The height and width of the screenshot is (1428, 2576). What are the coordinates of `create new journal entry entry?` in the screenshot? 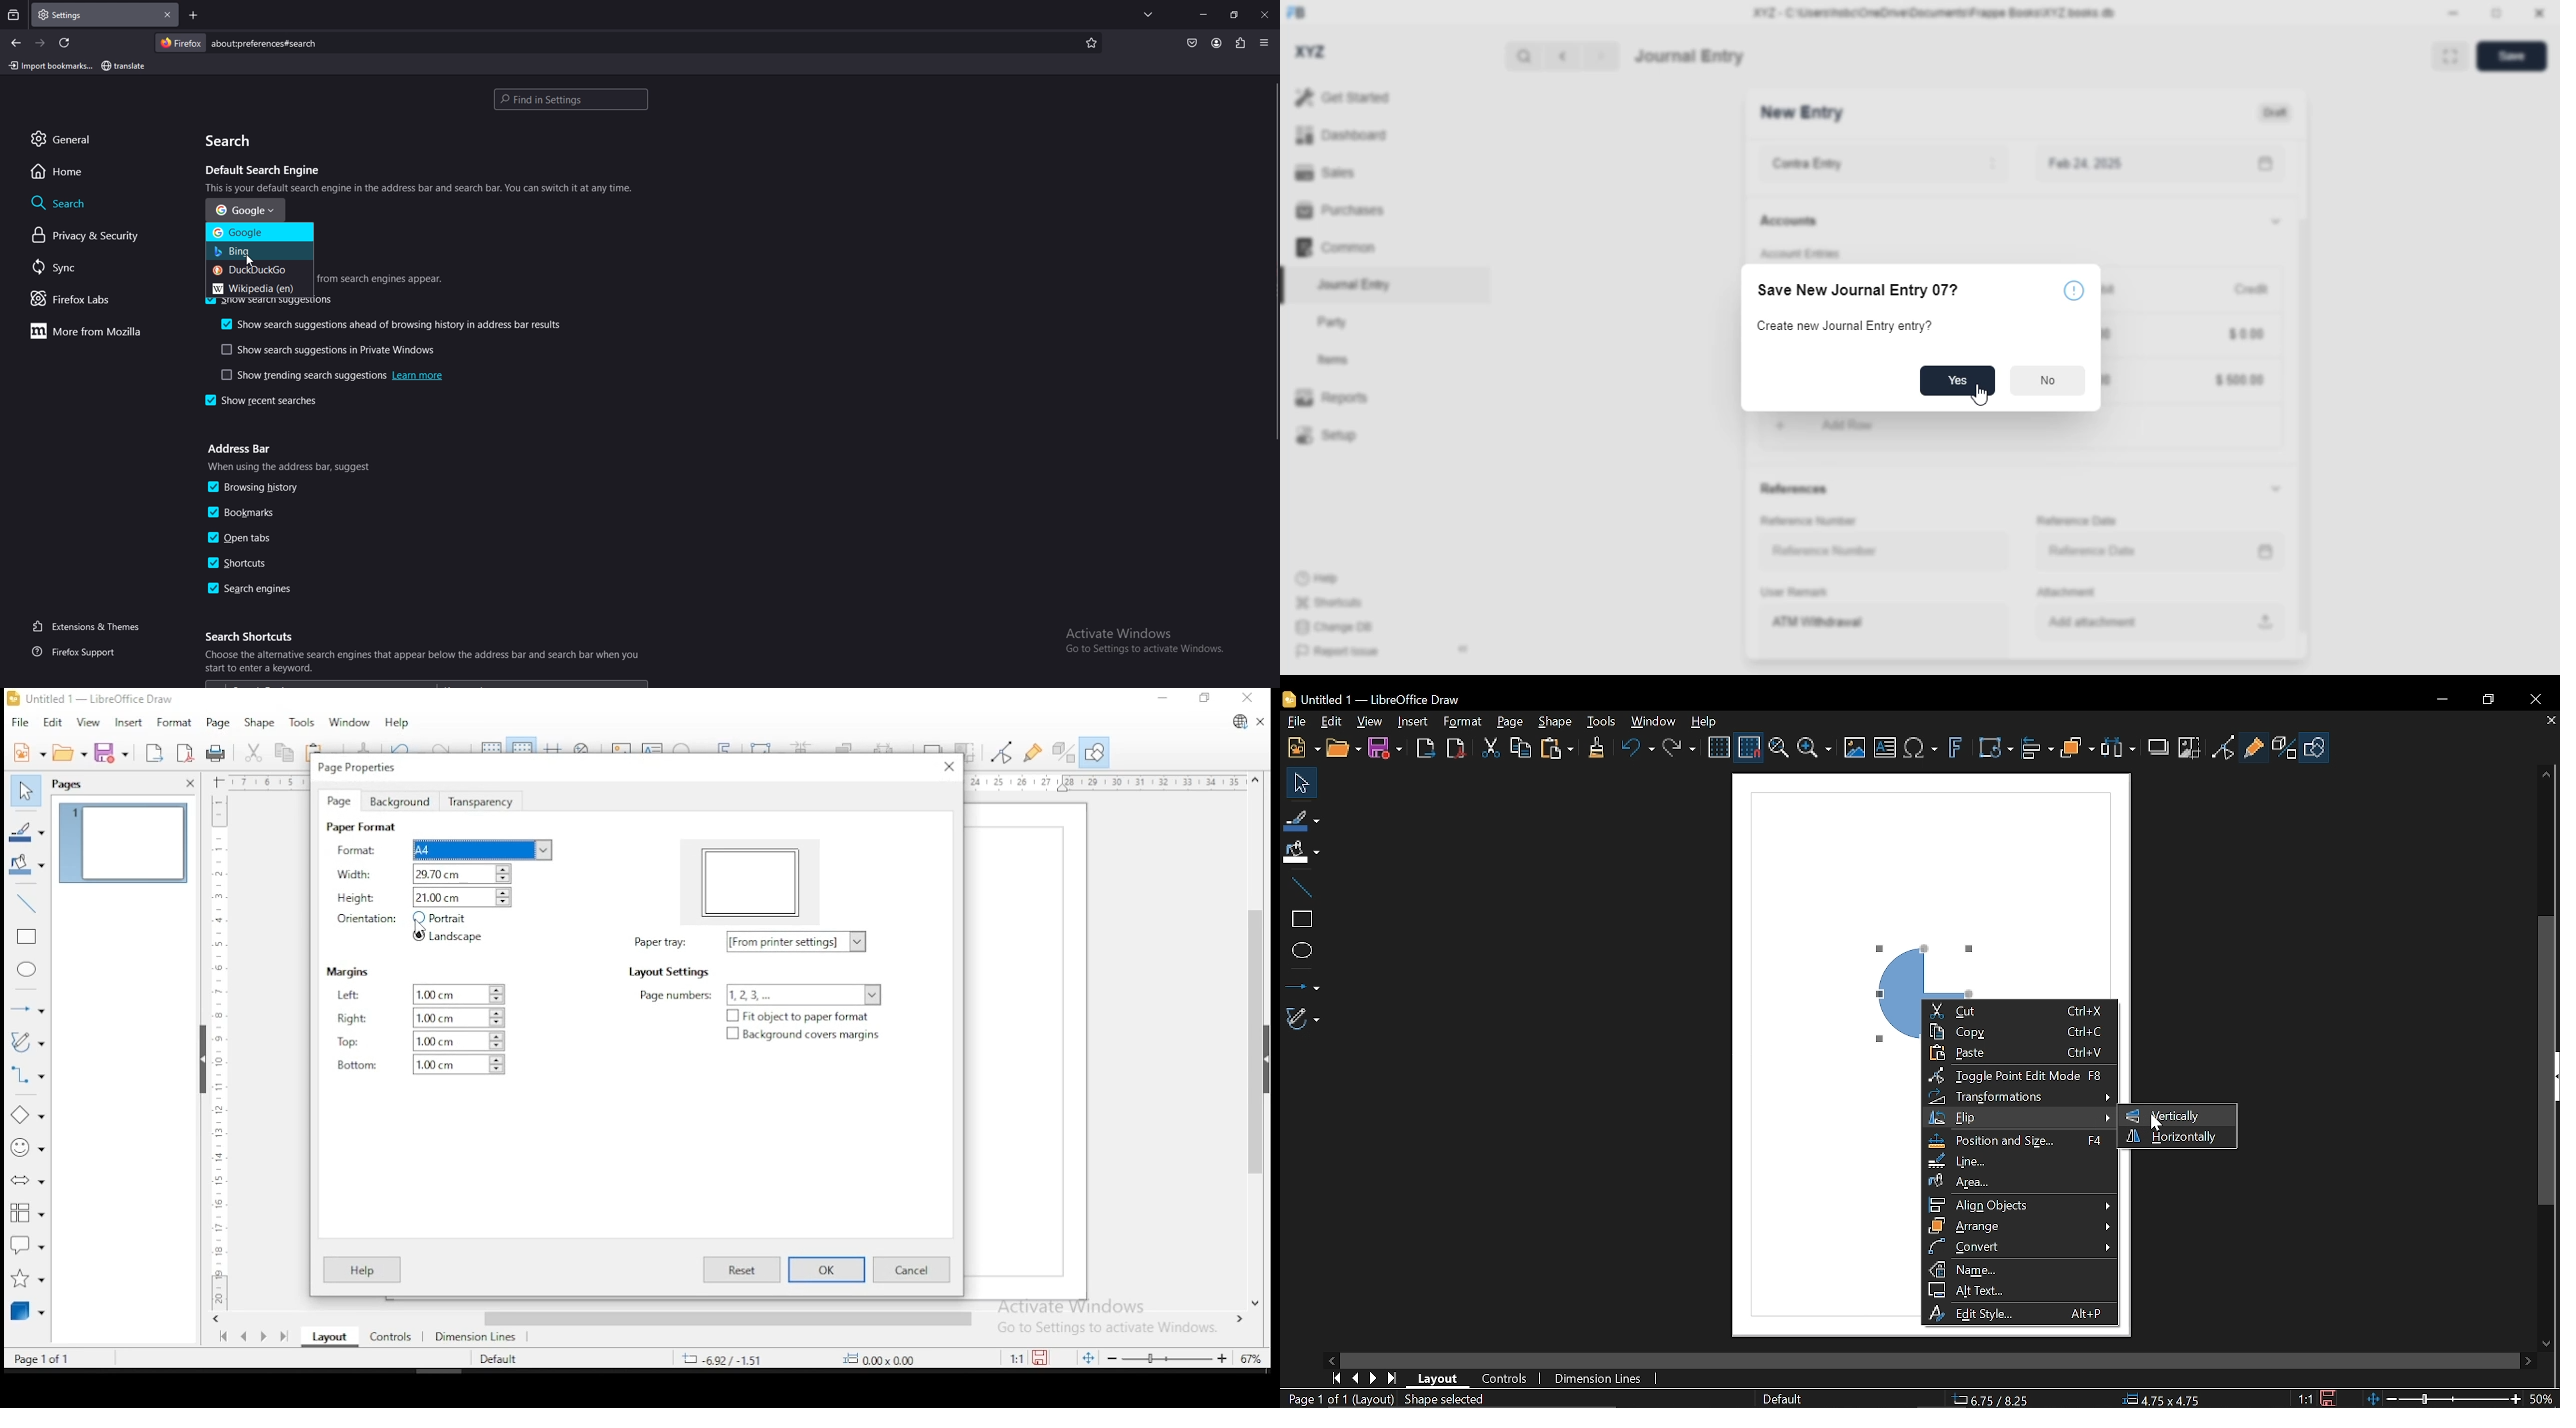 It's located at (1846, 327).